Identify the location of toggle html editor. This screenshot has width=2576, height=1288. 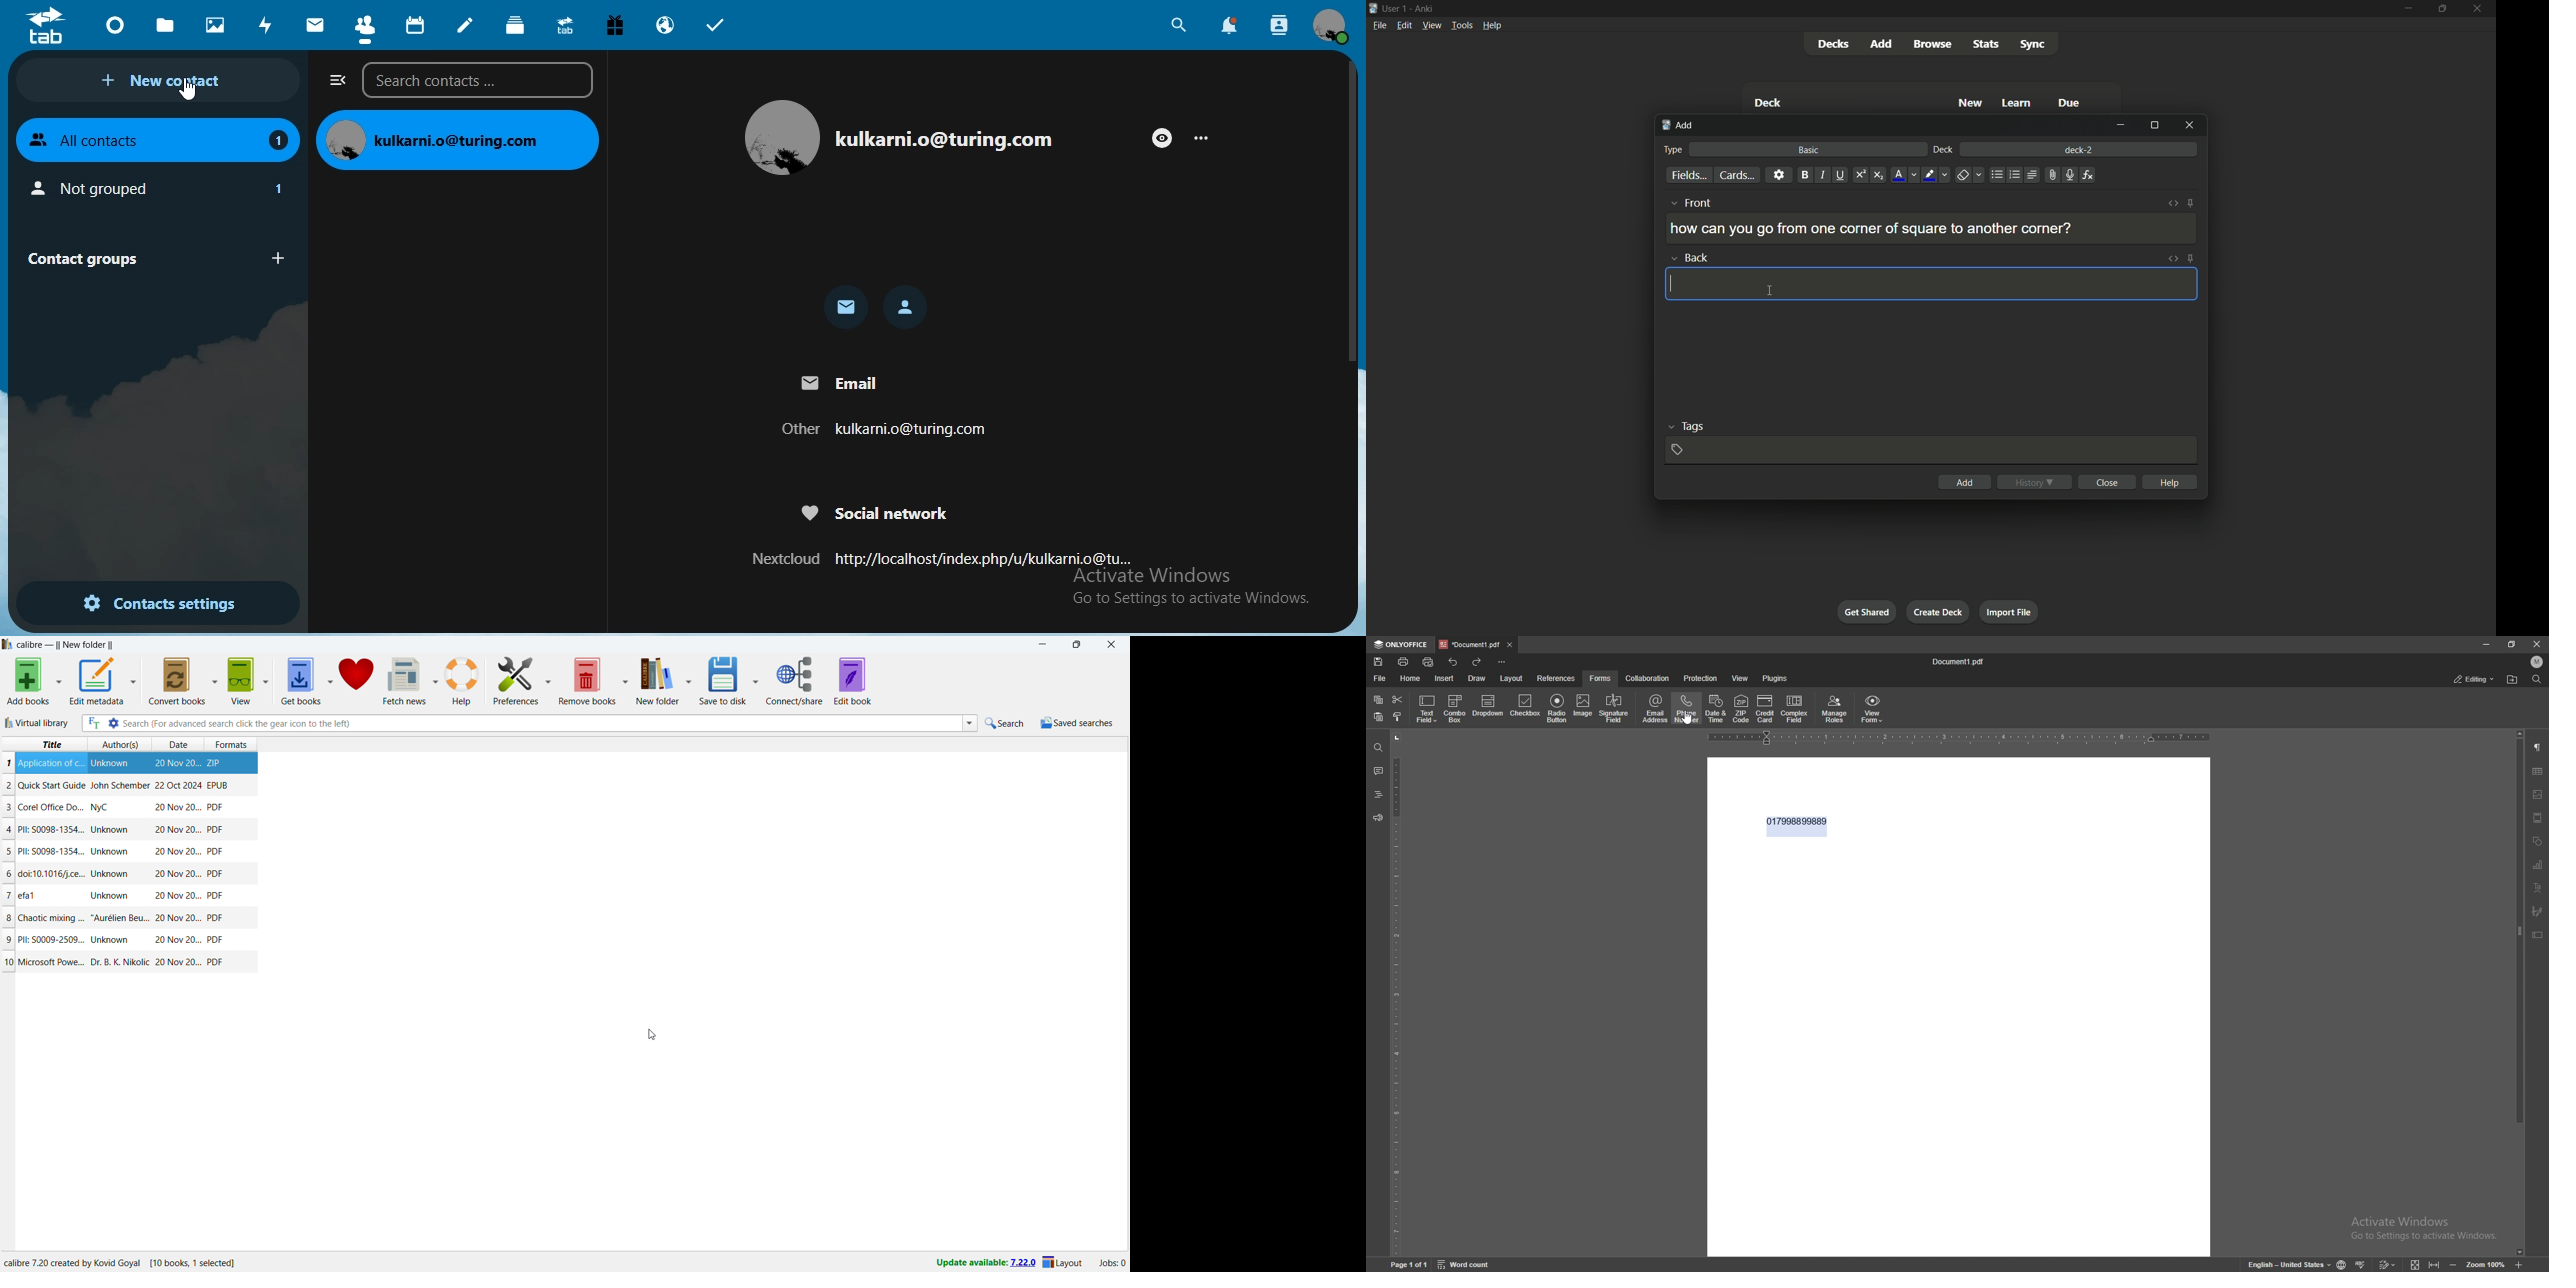
(2173, 257).